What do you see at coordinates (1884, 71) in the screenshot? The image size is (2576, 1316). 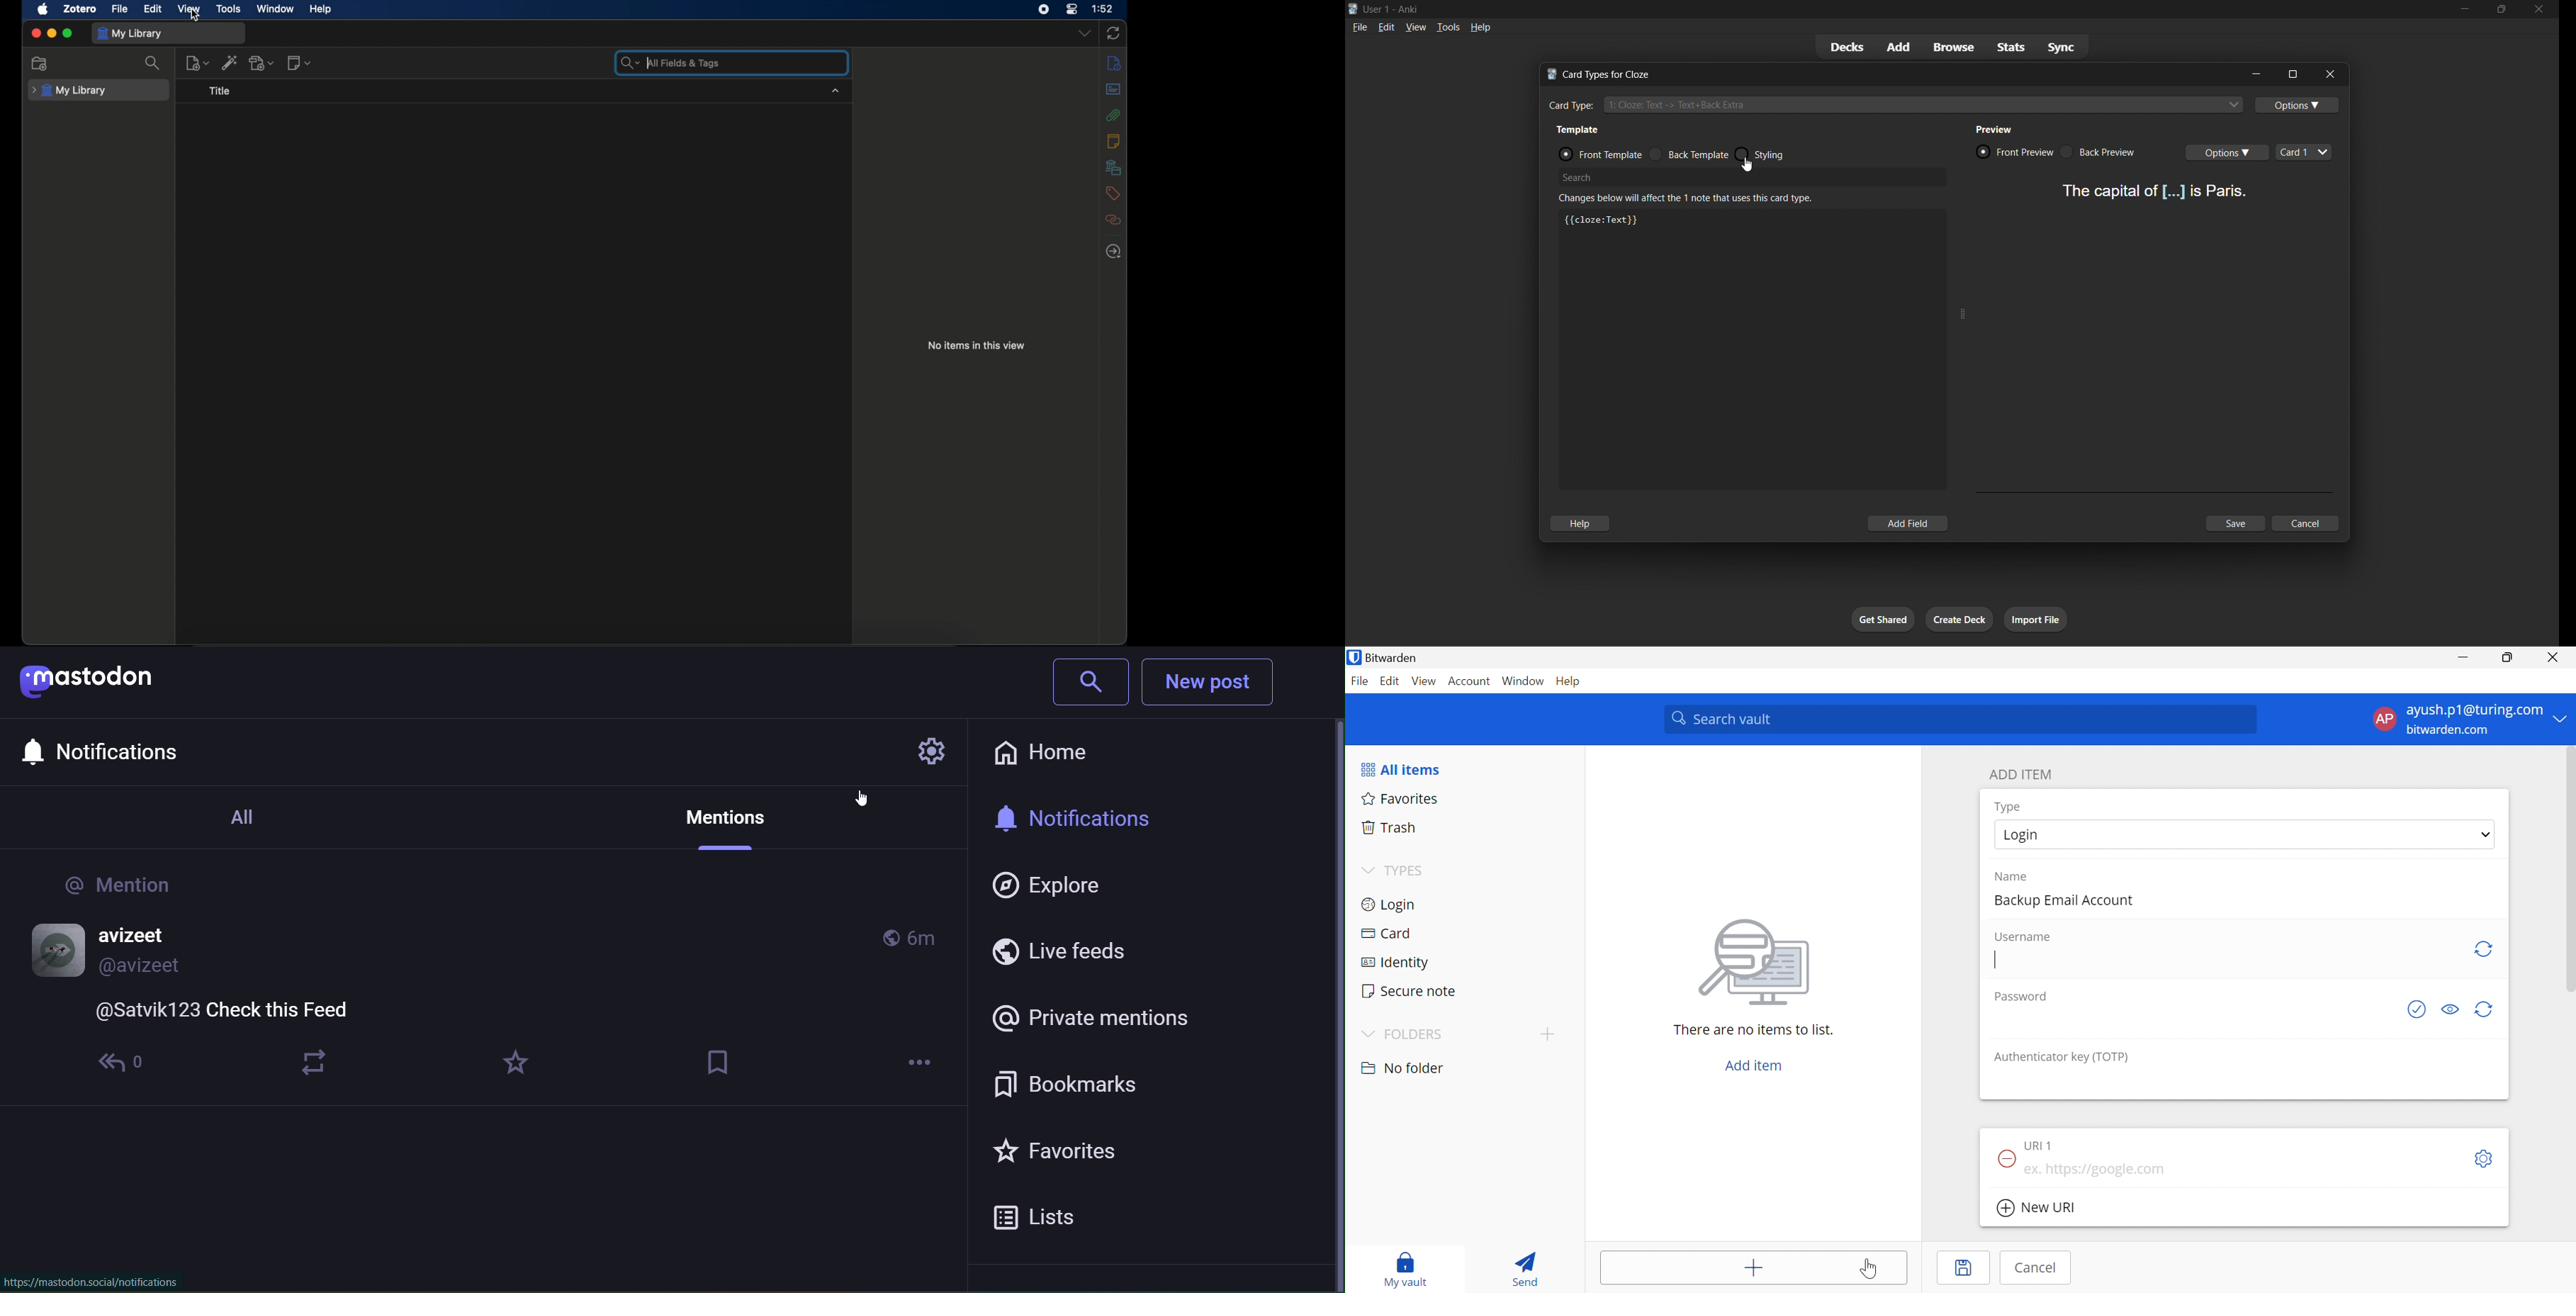 I see `title bar` at bounding box center [1884, 71].